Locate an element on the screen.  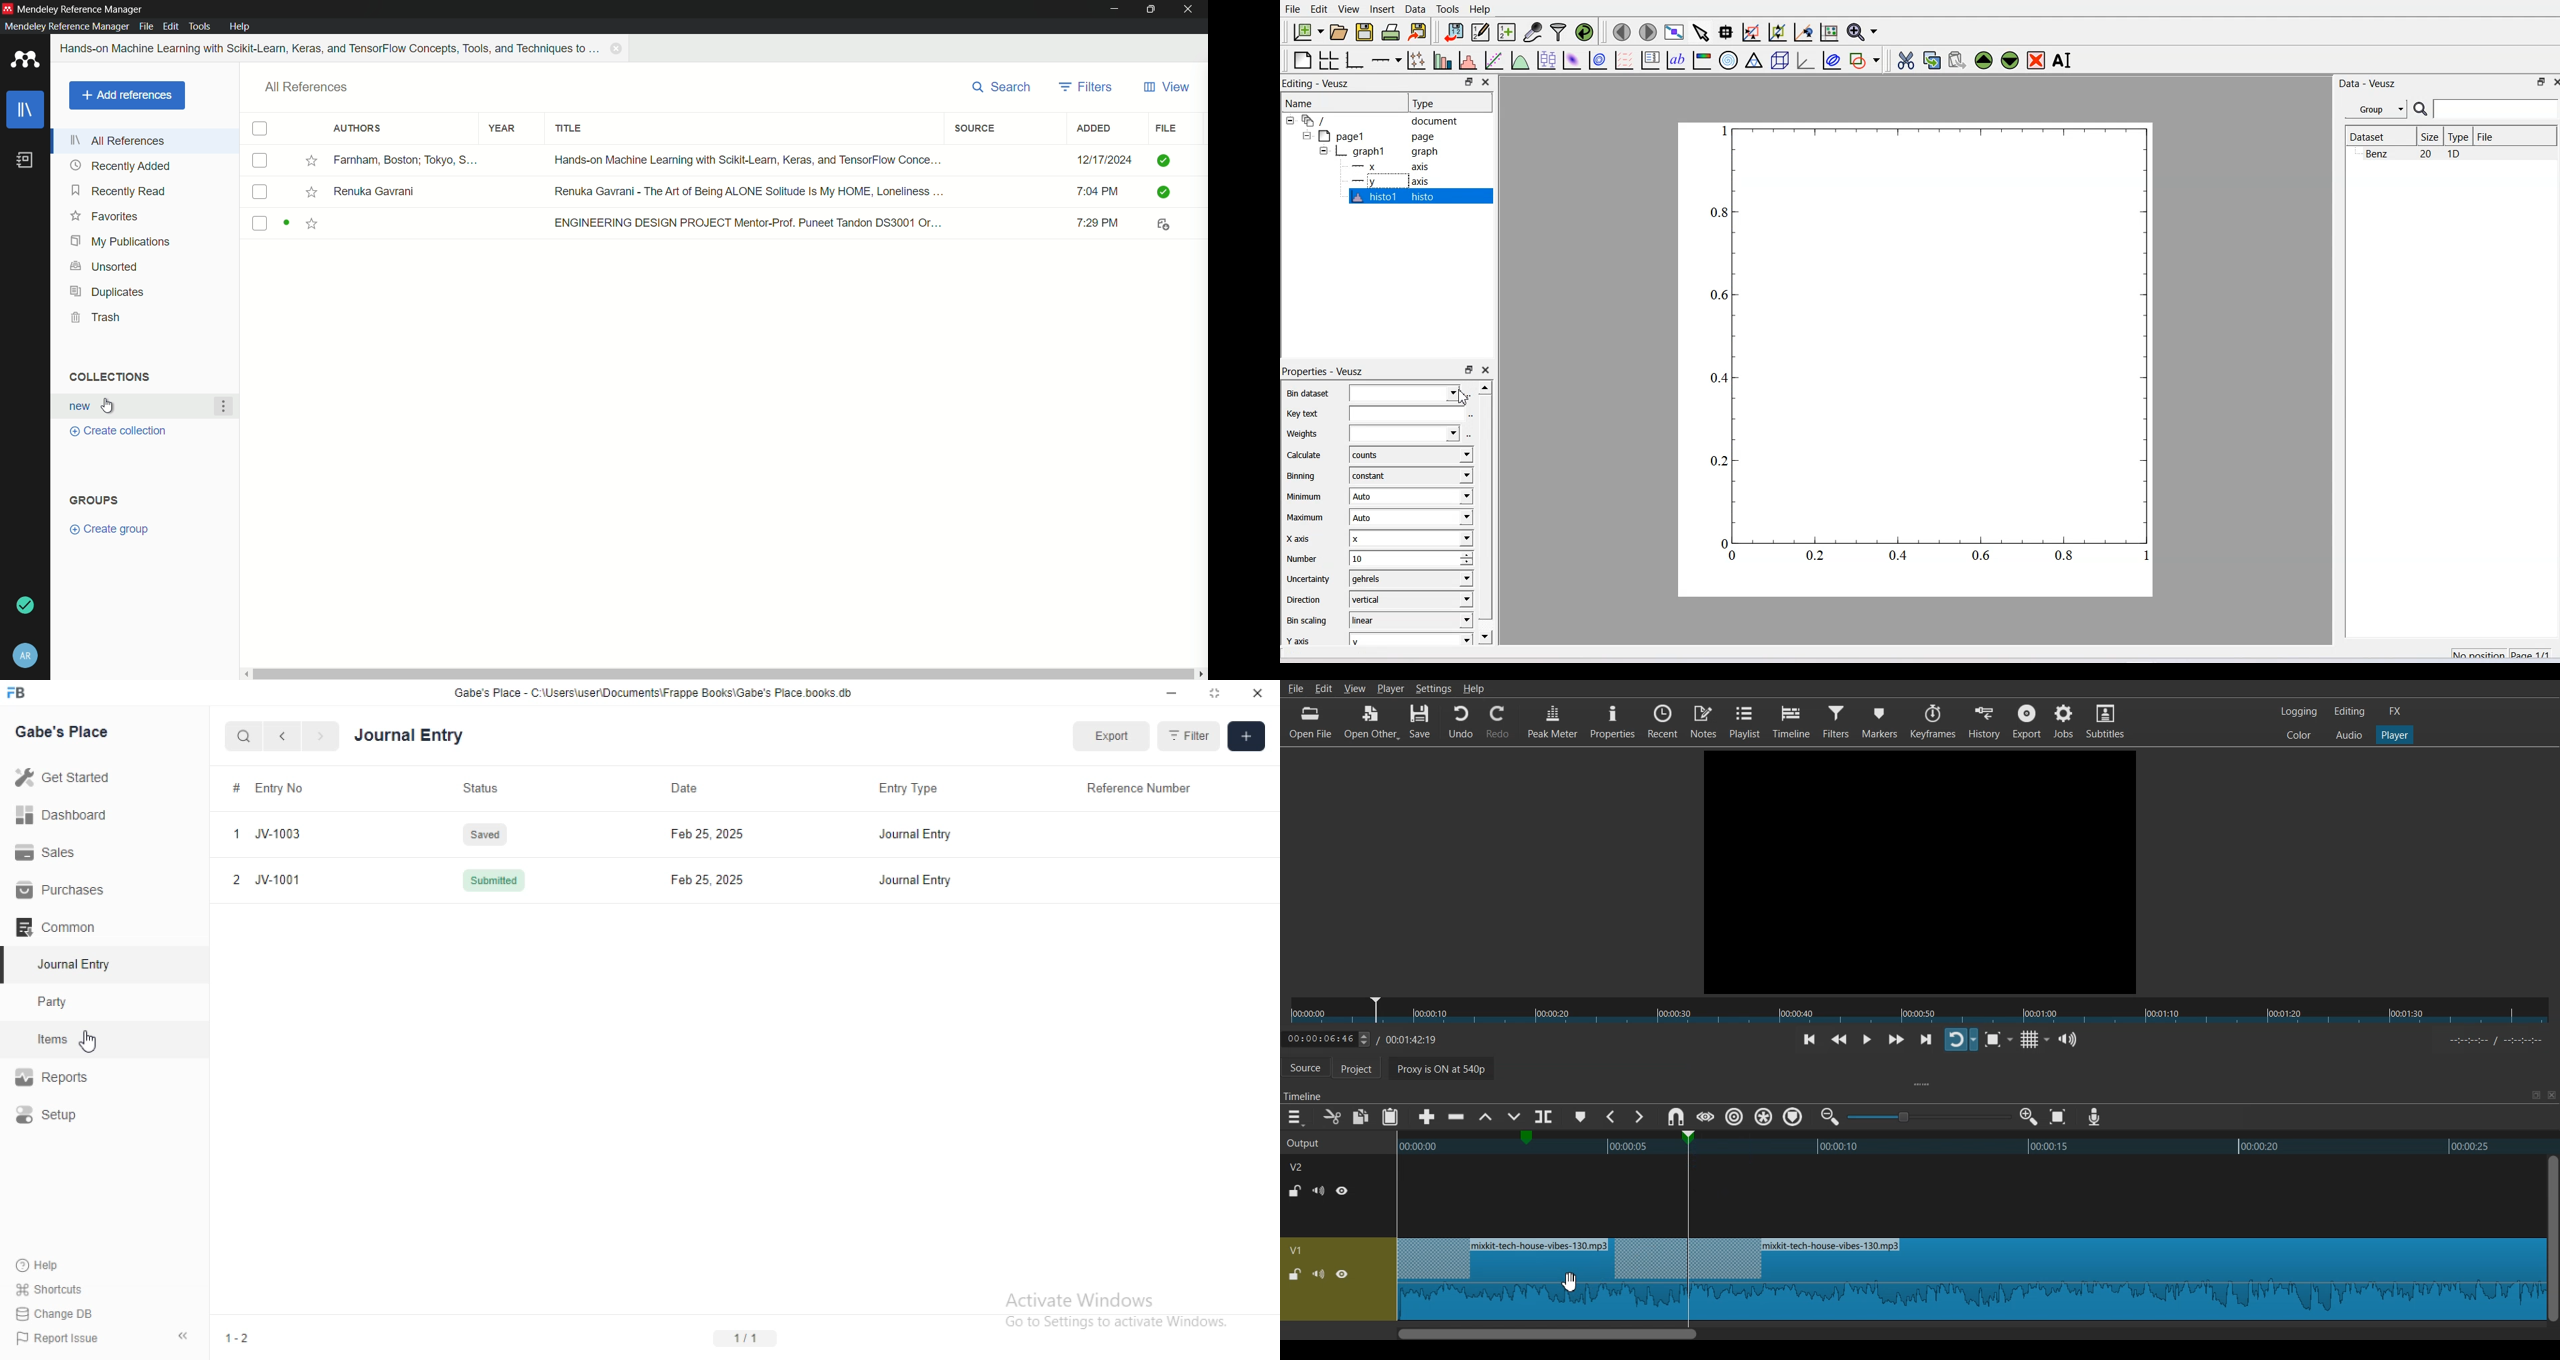
title is located at coordinates (569, 129).